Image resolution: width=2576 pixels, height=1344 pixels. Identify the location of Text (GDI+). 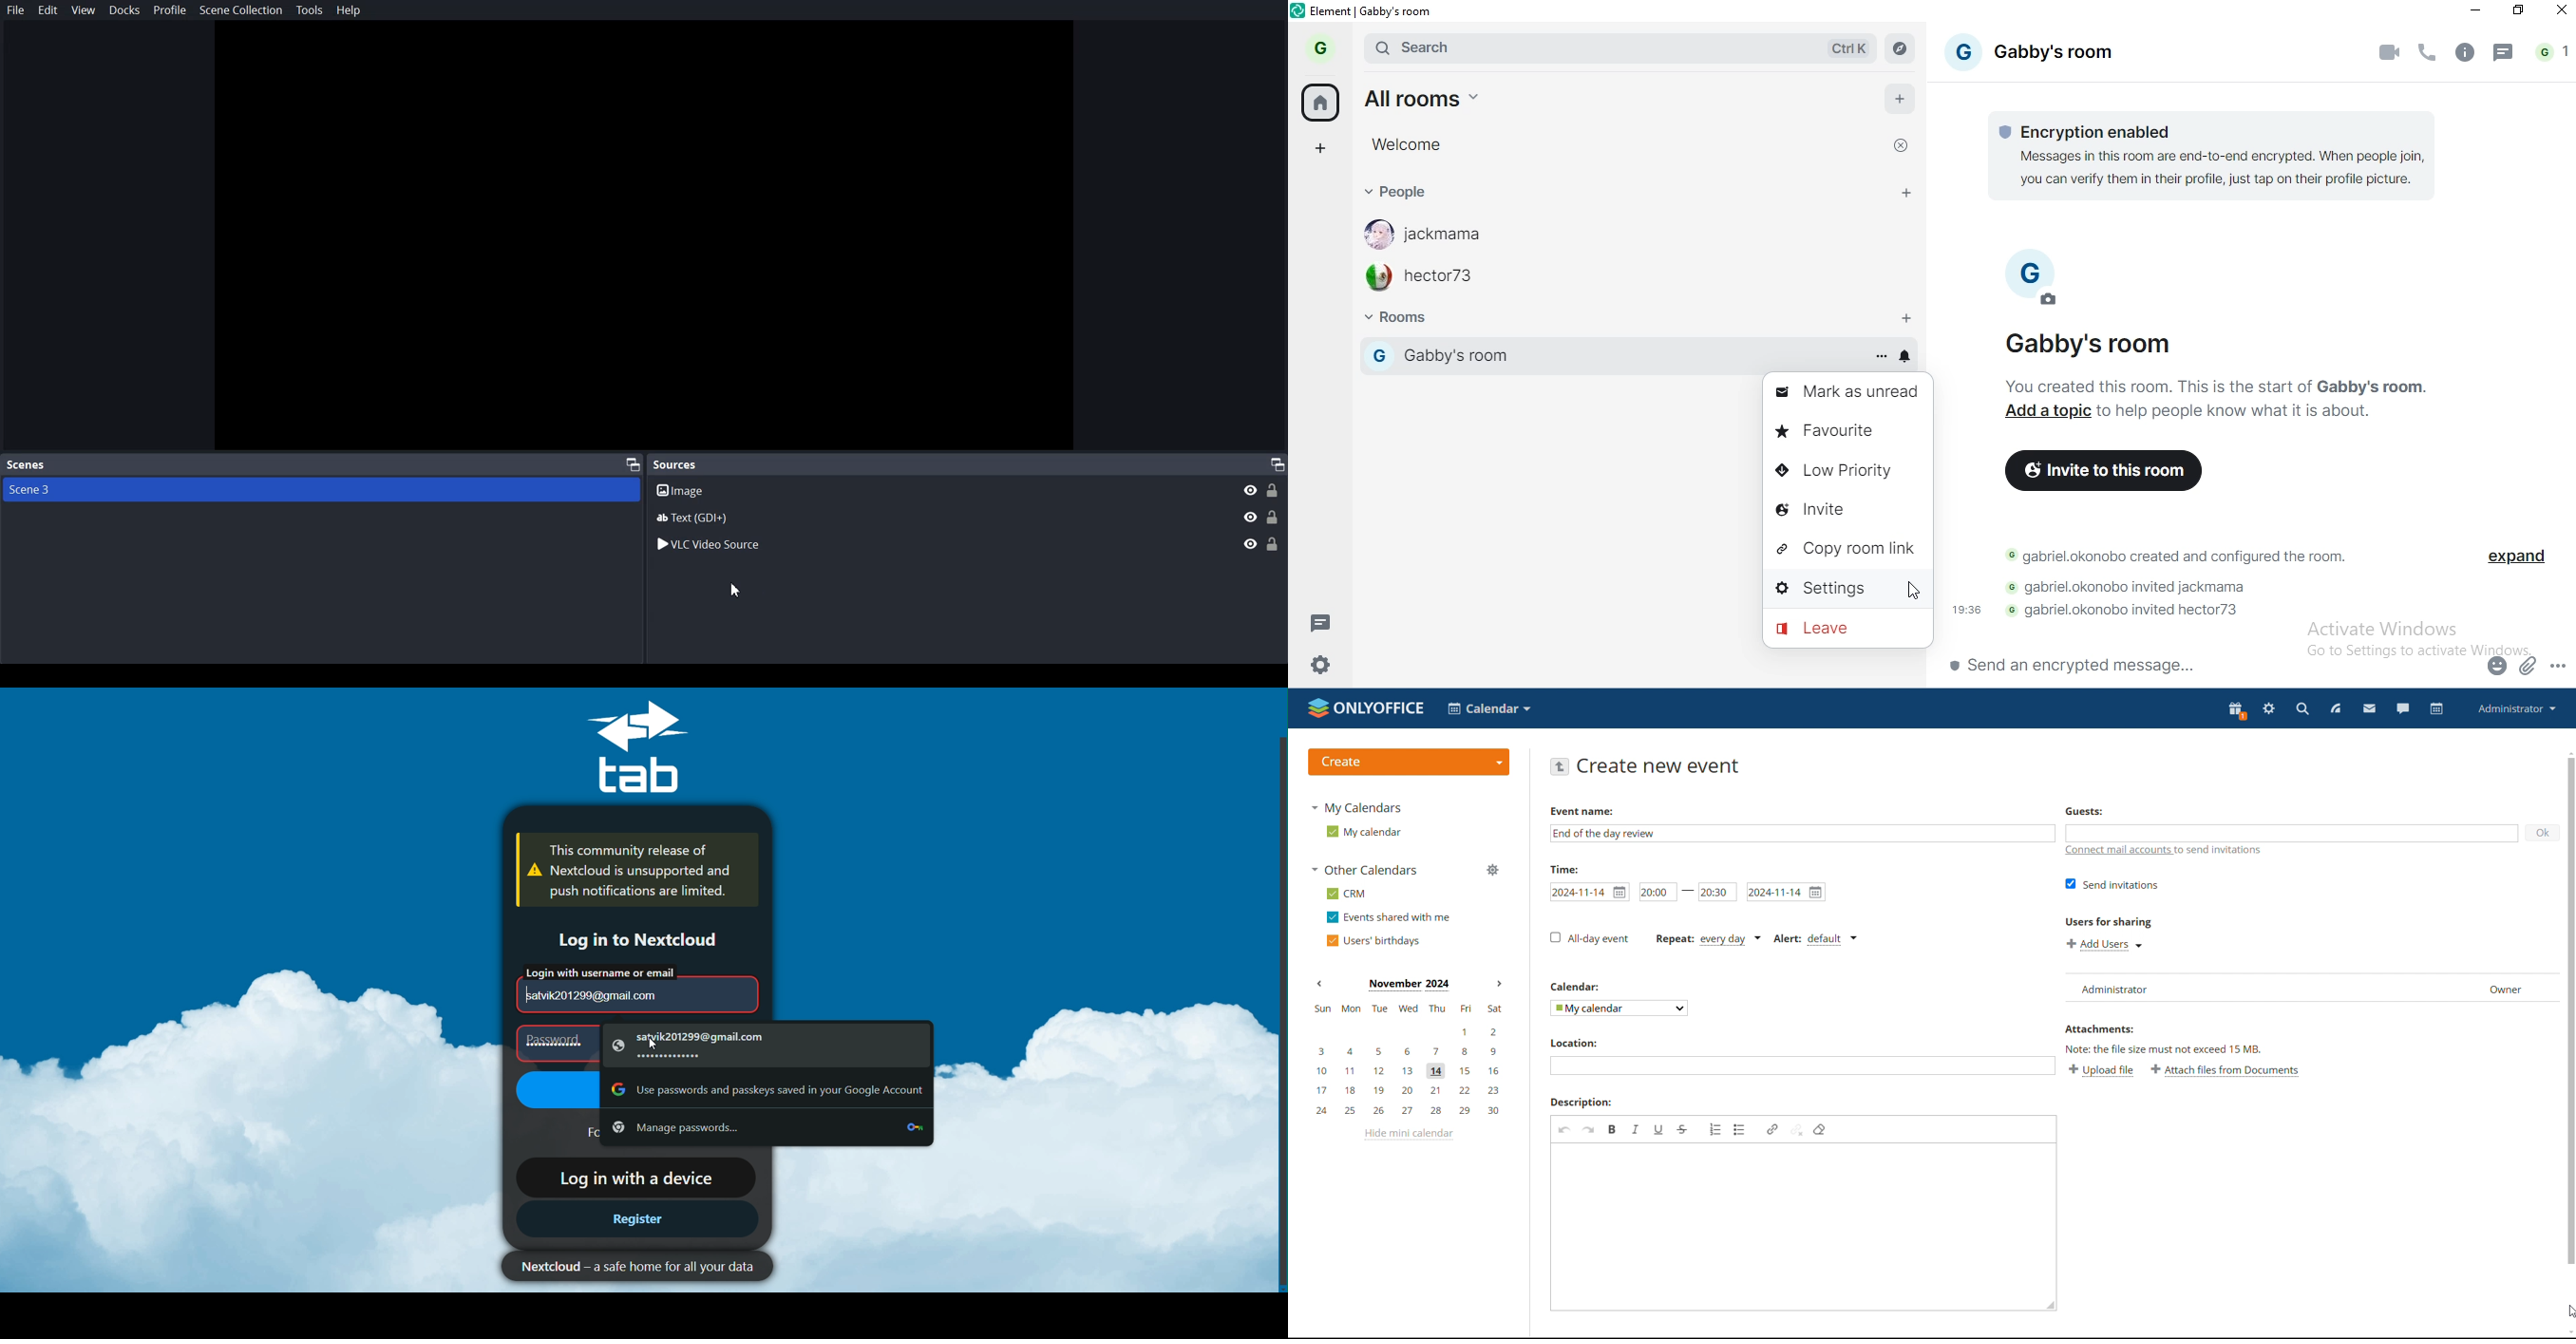
(968, 517).